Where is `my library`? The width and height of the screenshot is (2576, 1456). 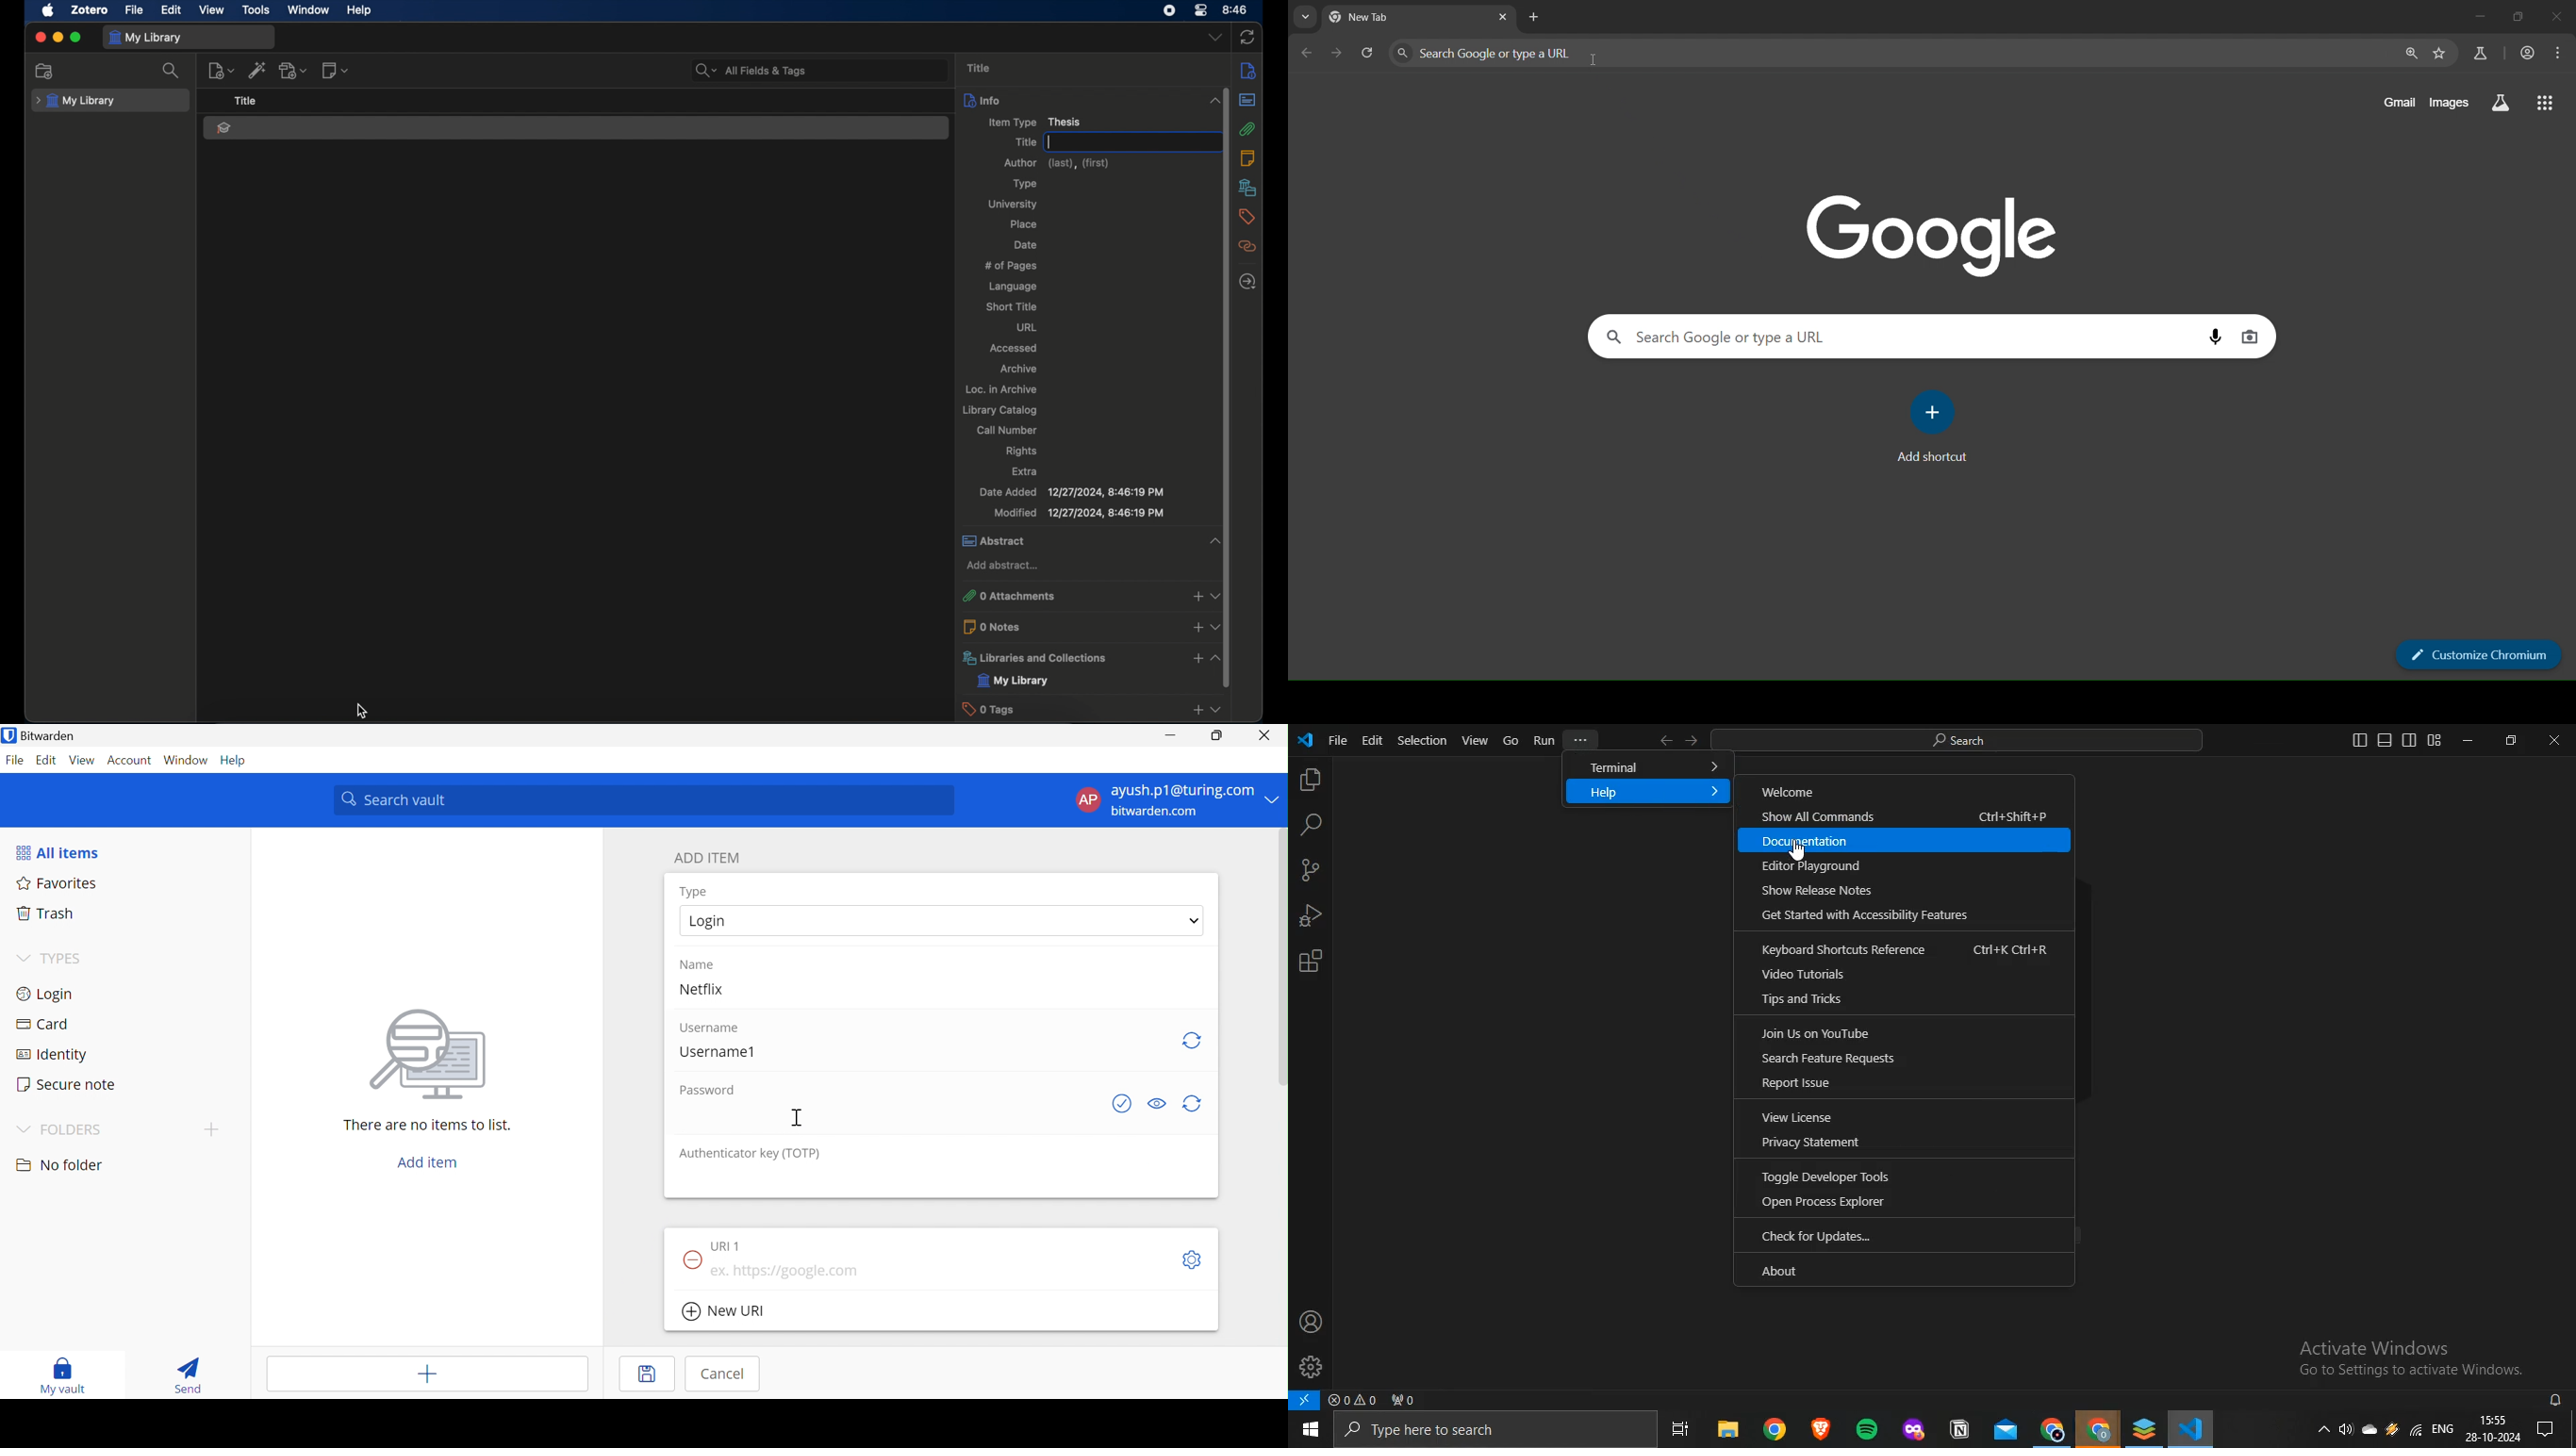
my library is located at coordinates (145, 38).